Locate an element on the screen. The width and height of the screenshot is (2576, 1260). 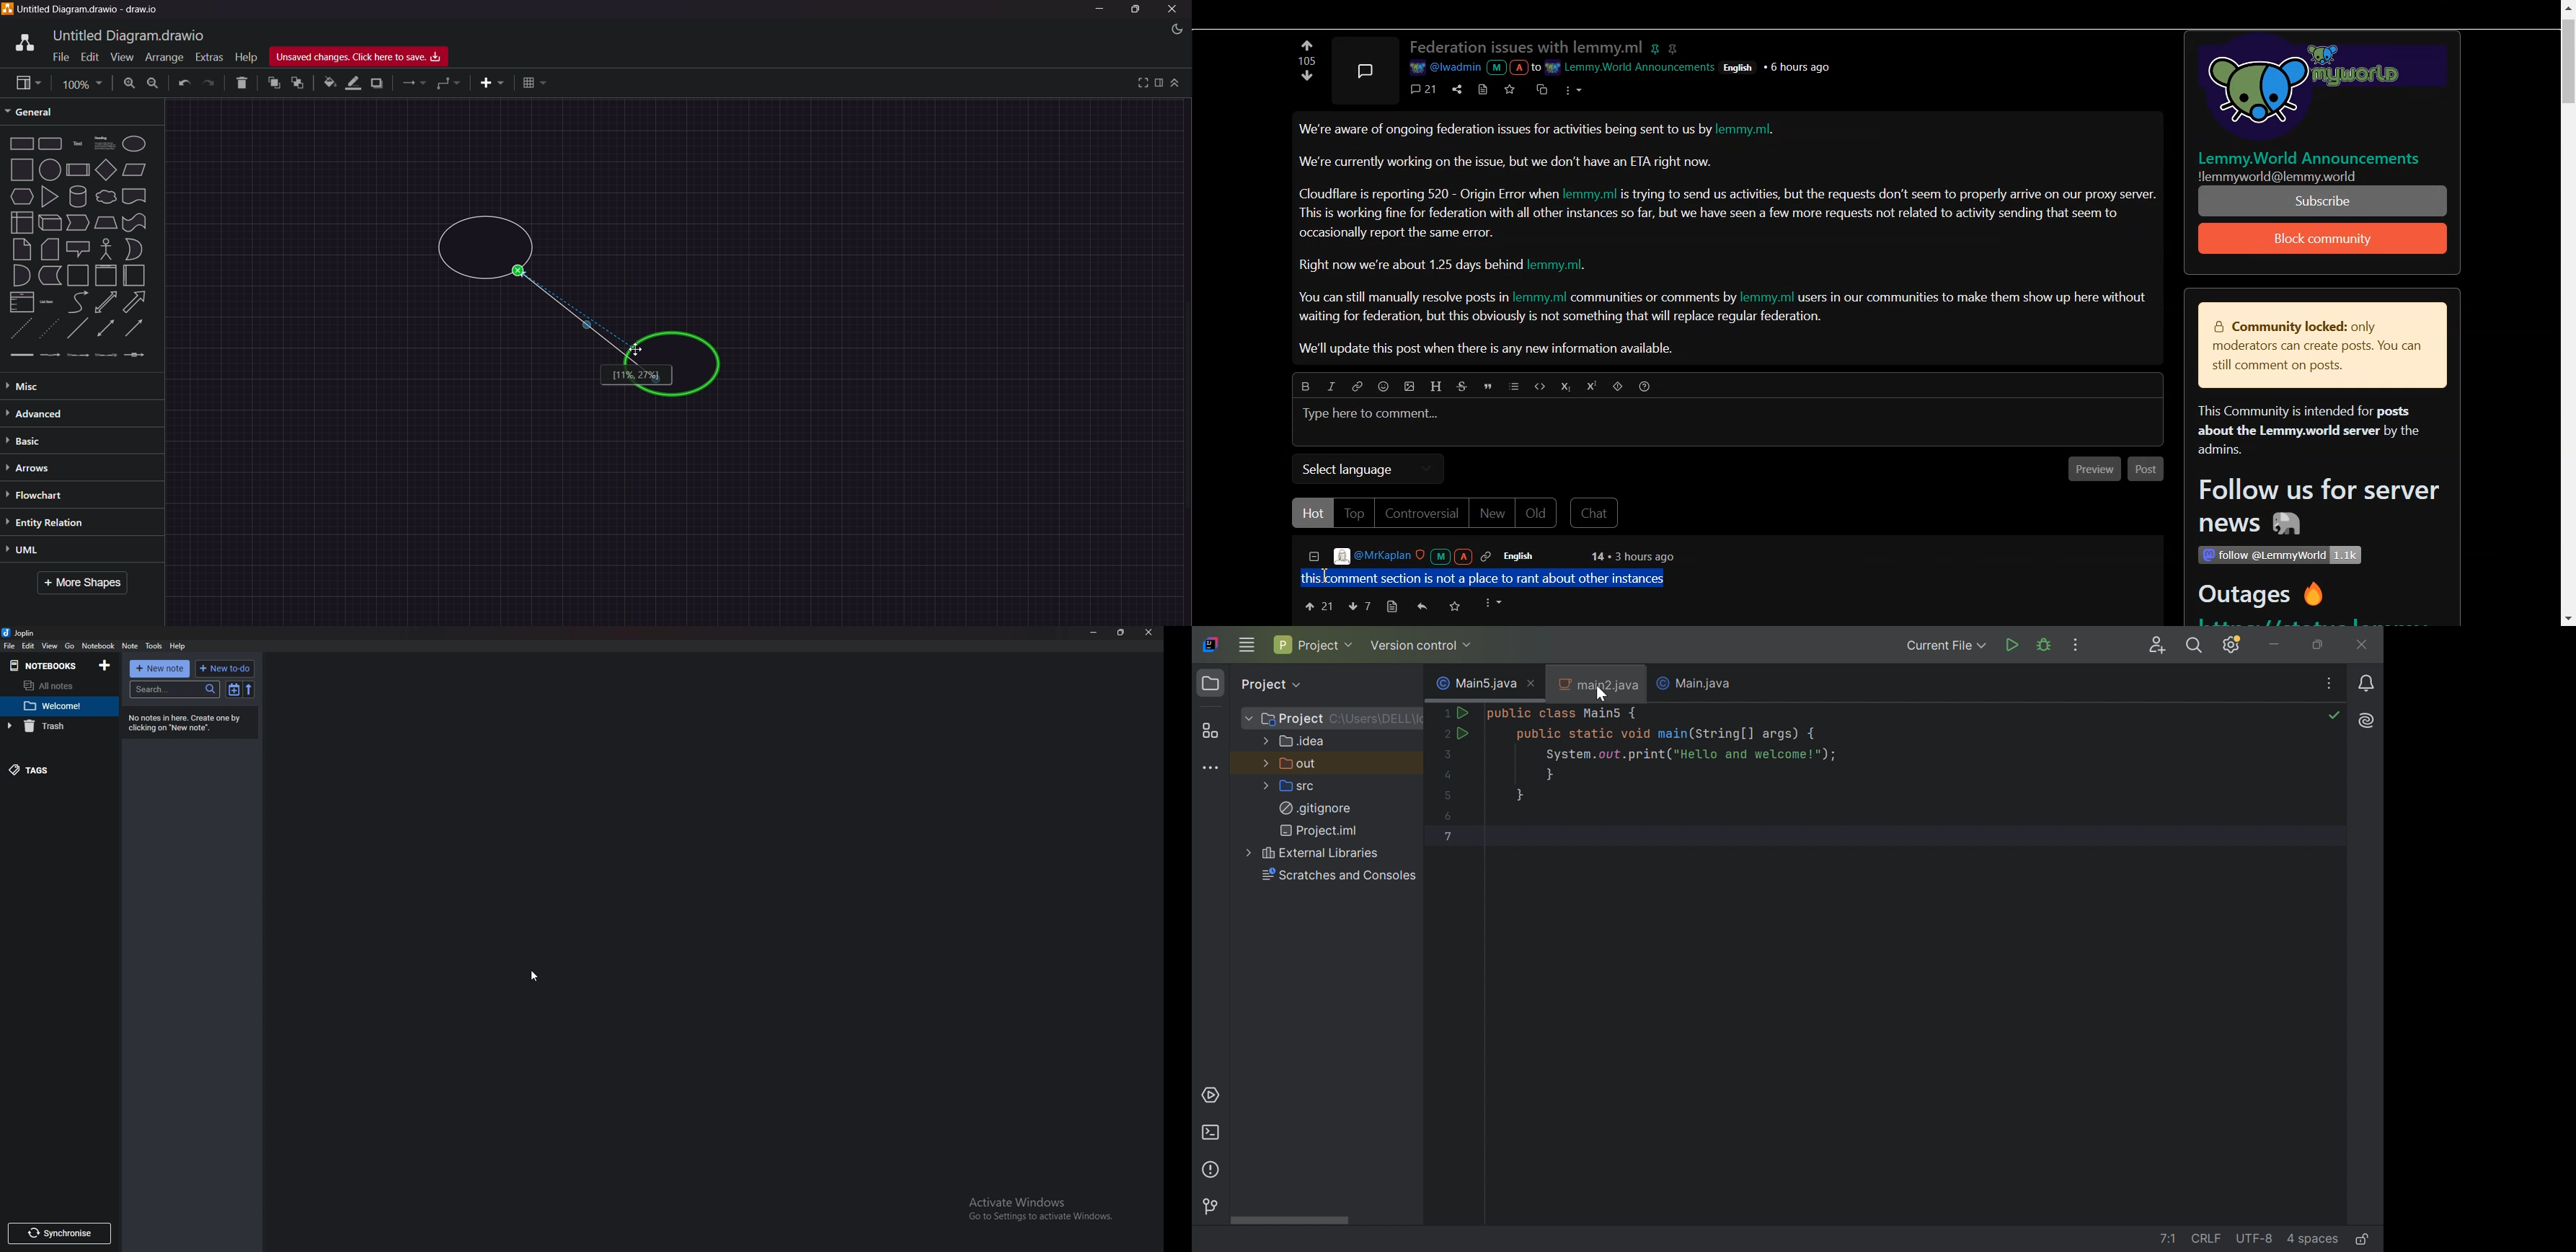
Maximize is located at coordinates (1135, 11).